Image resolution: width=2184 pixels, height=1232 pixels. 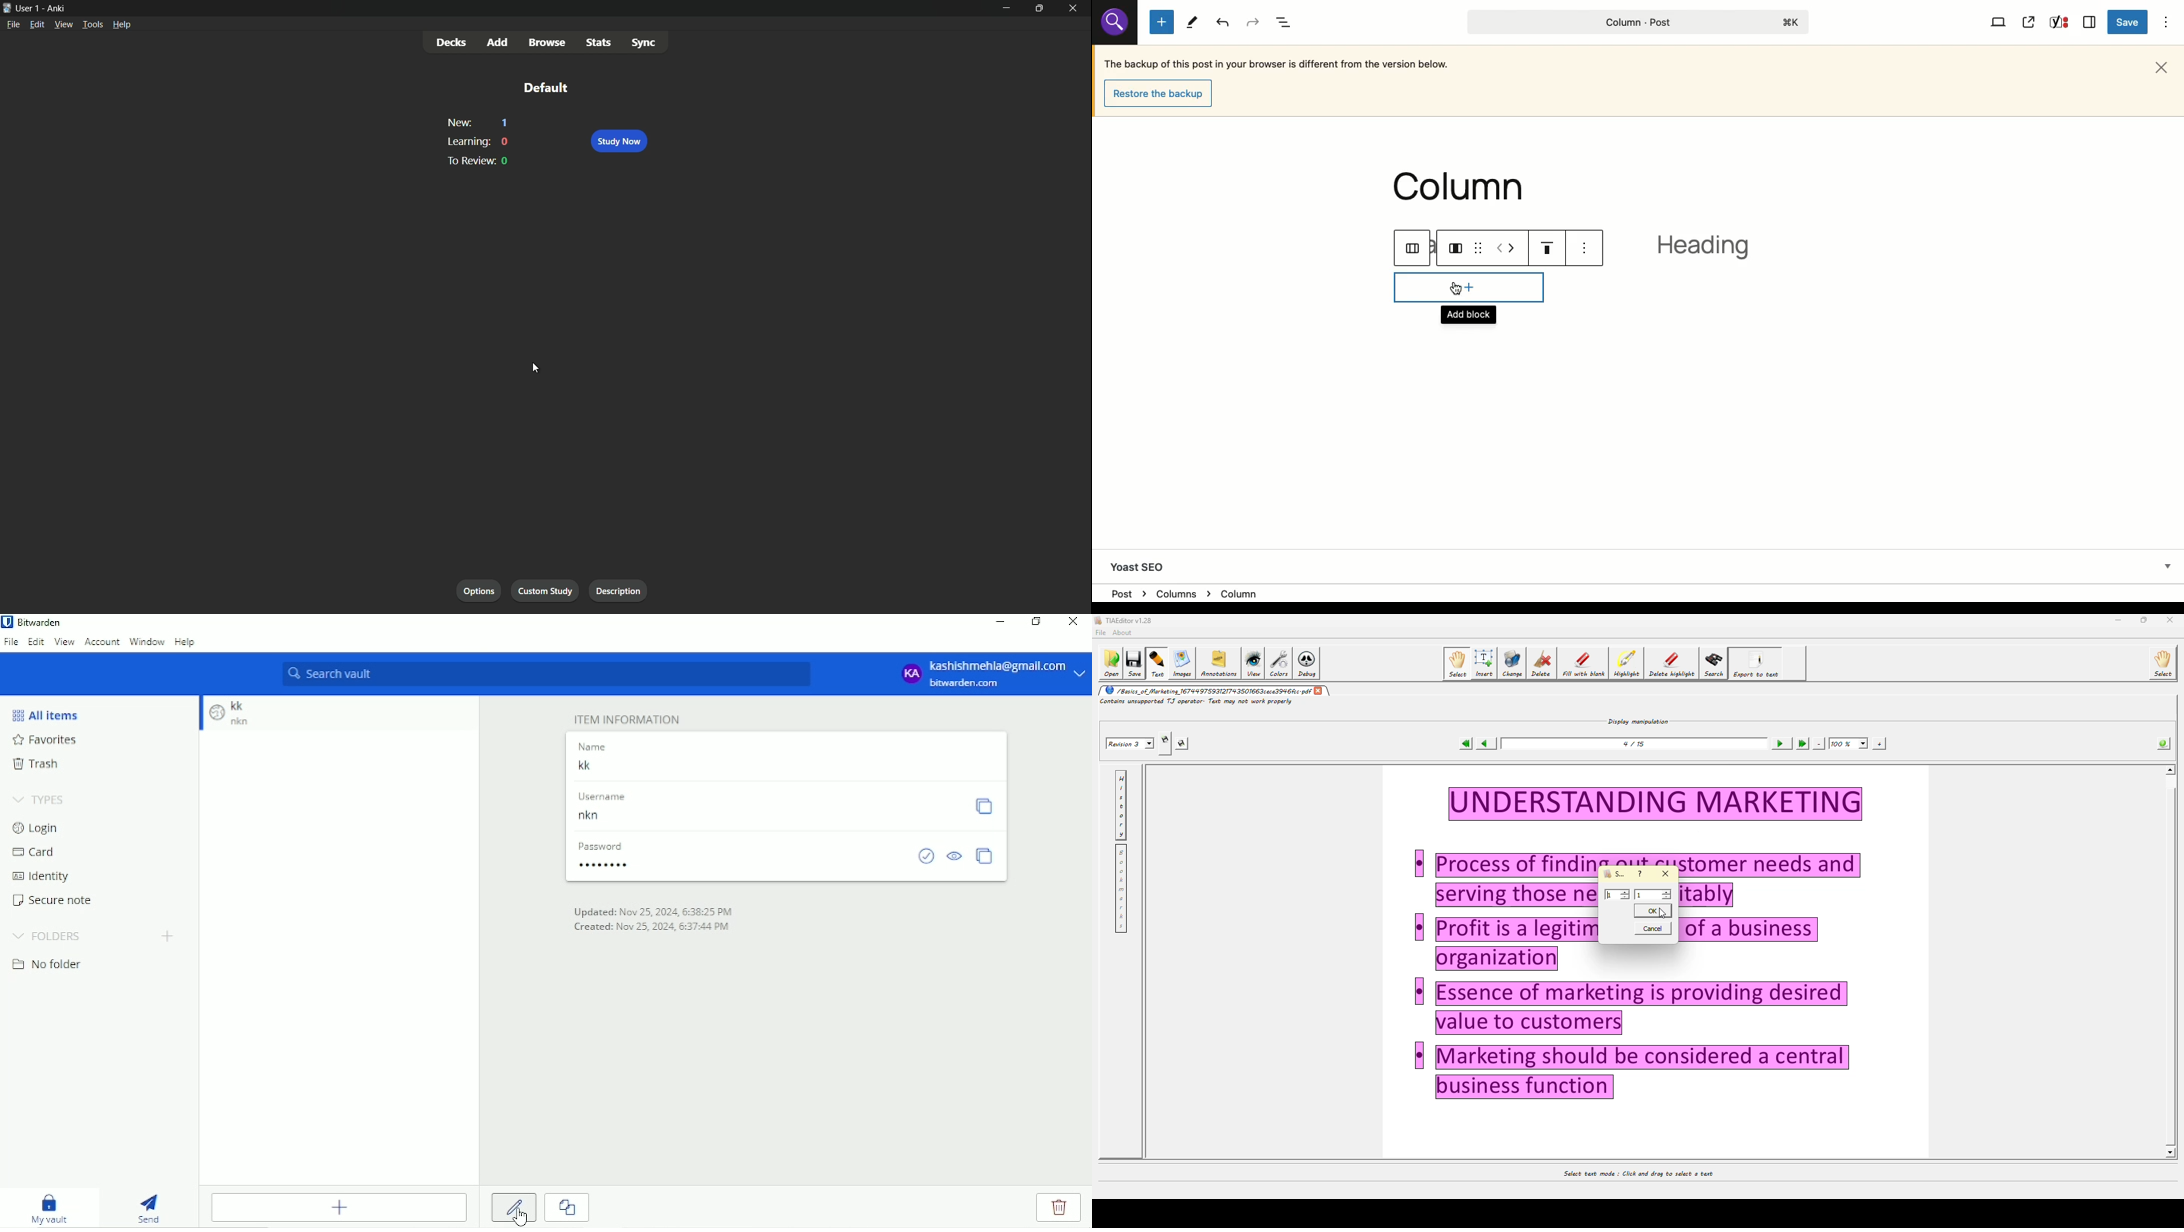 I want to click on My vault, so click(x=50, y=1209).